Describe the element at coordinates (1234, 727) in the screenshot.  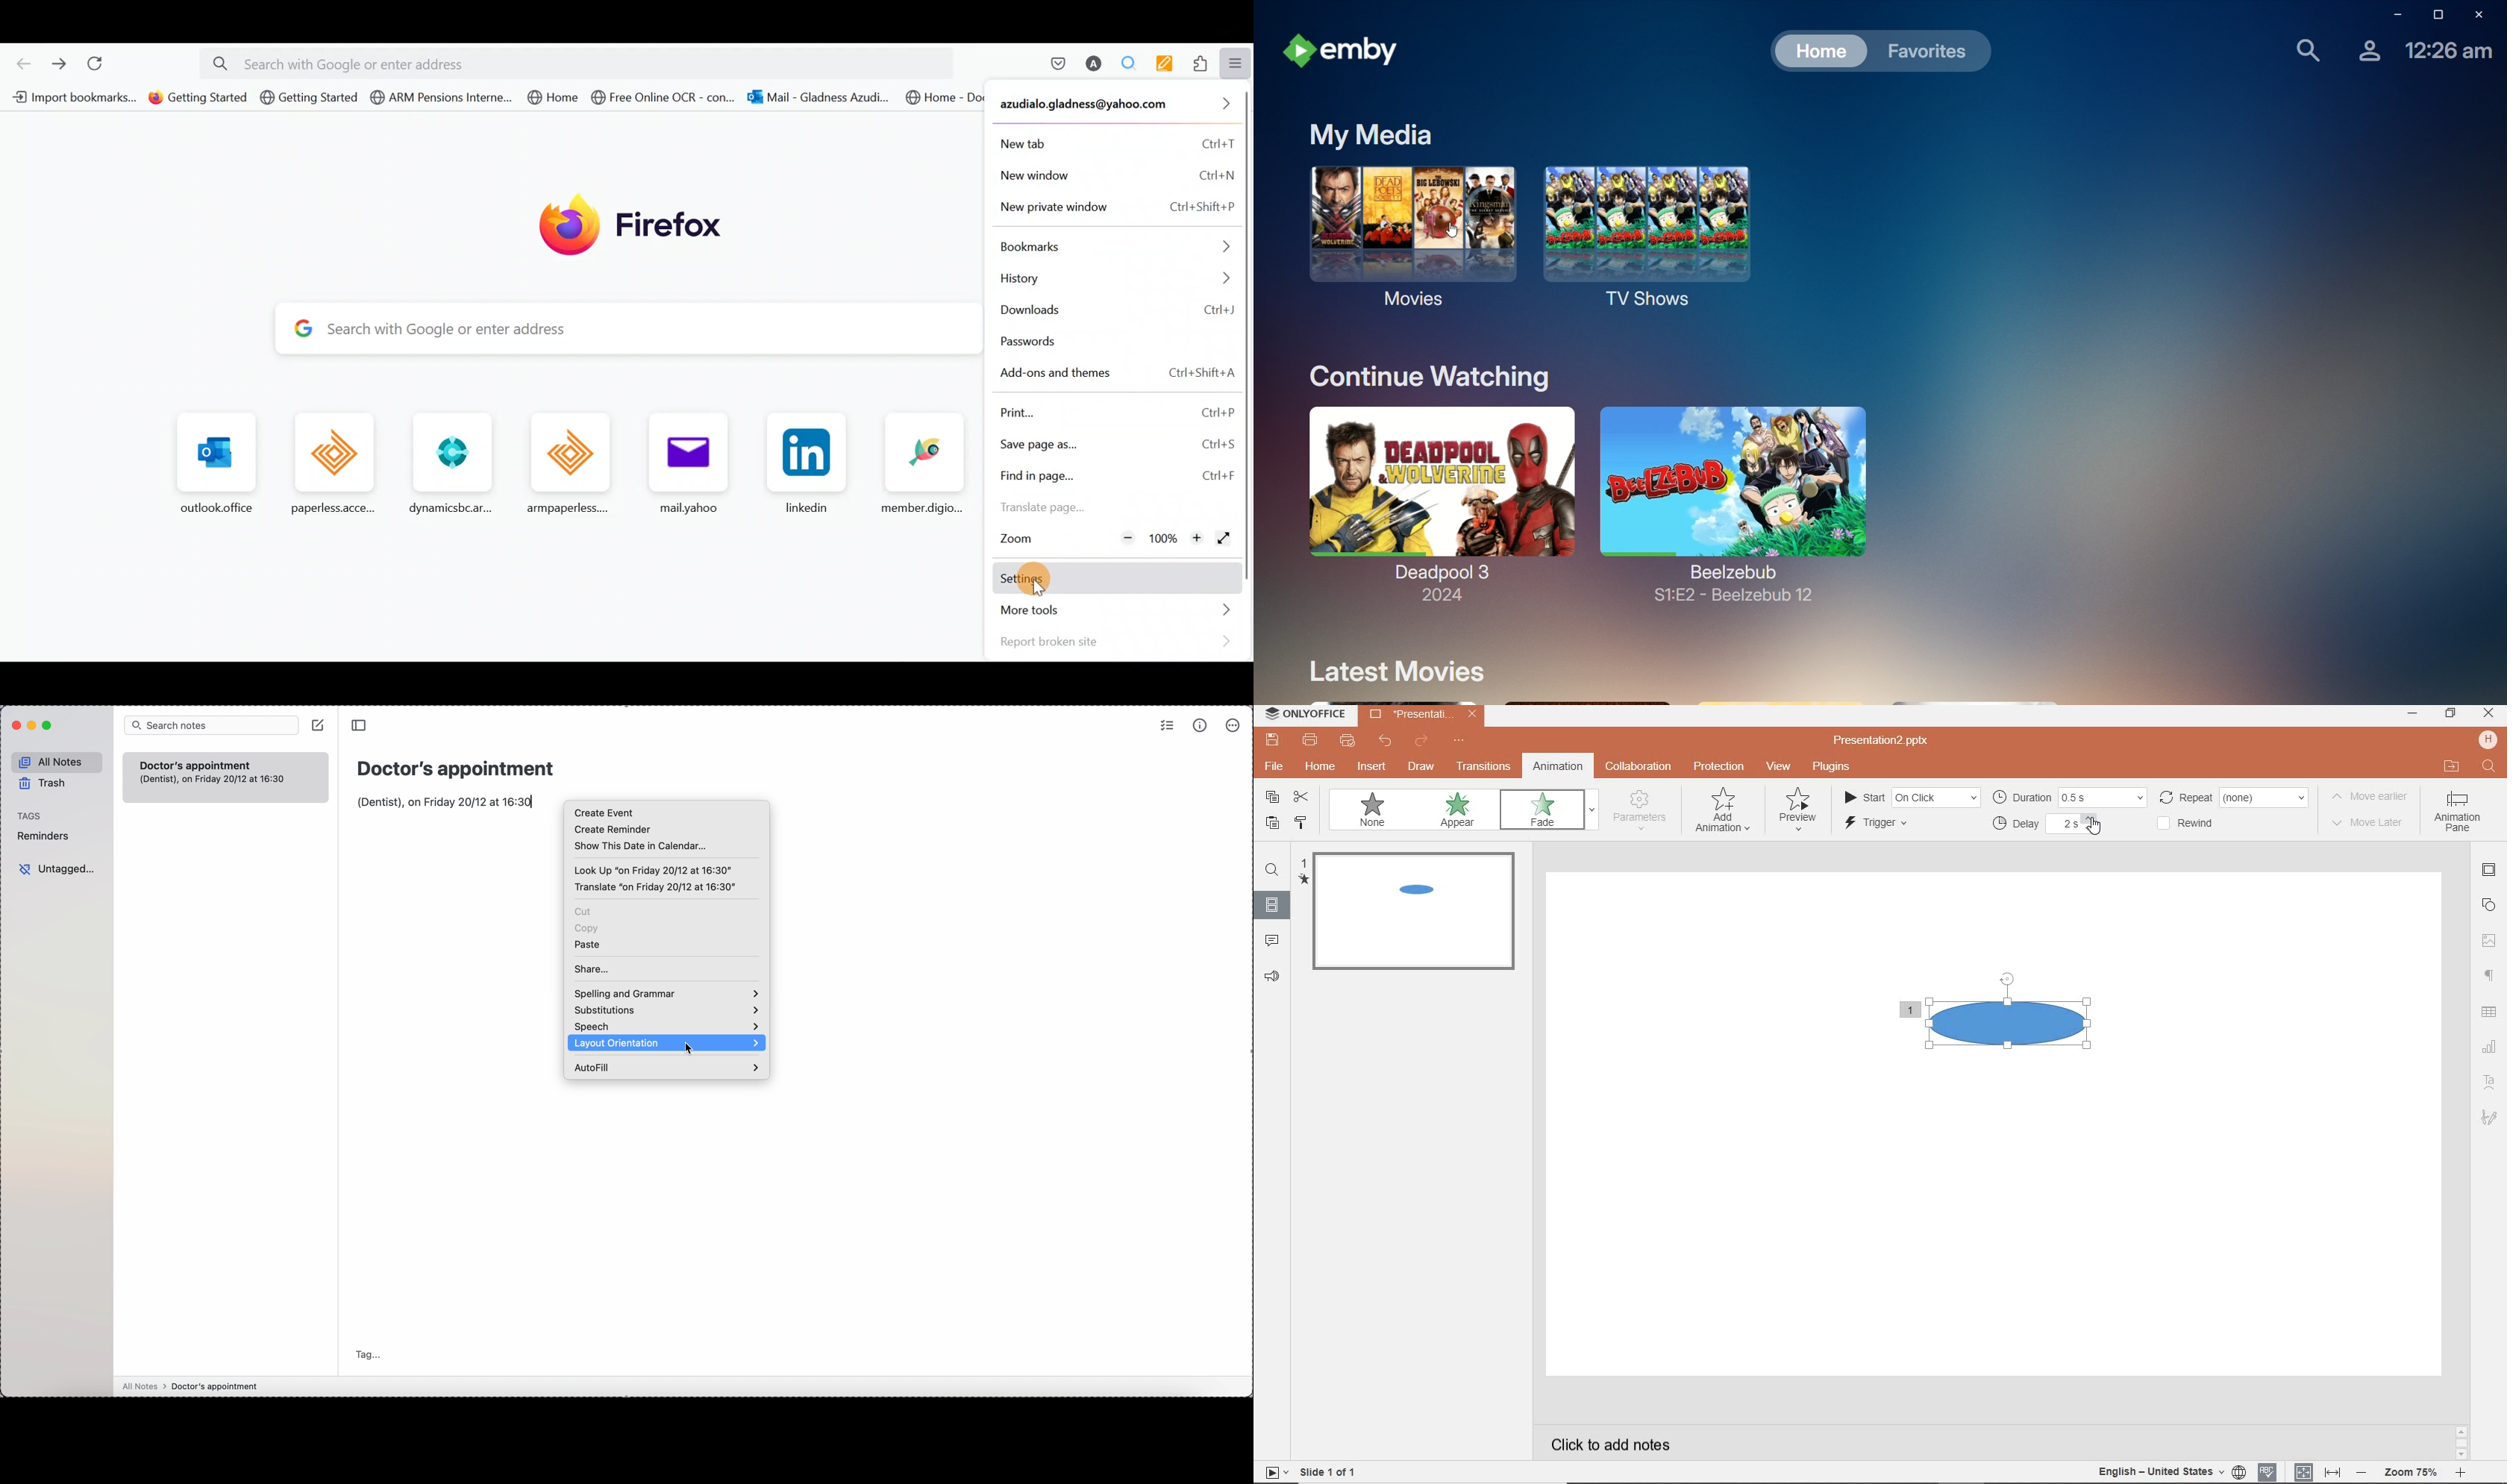
I see `more options` at that location.